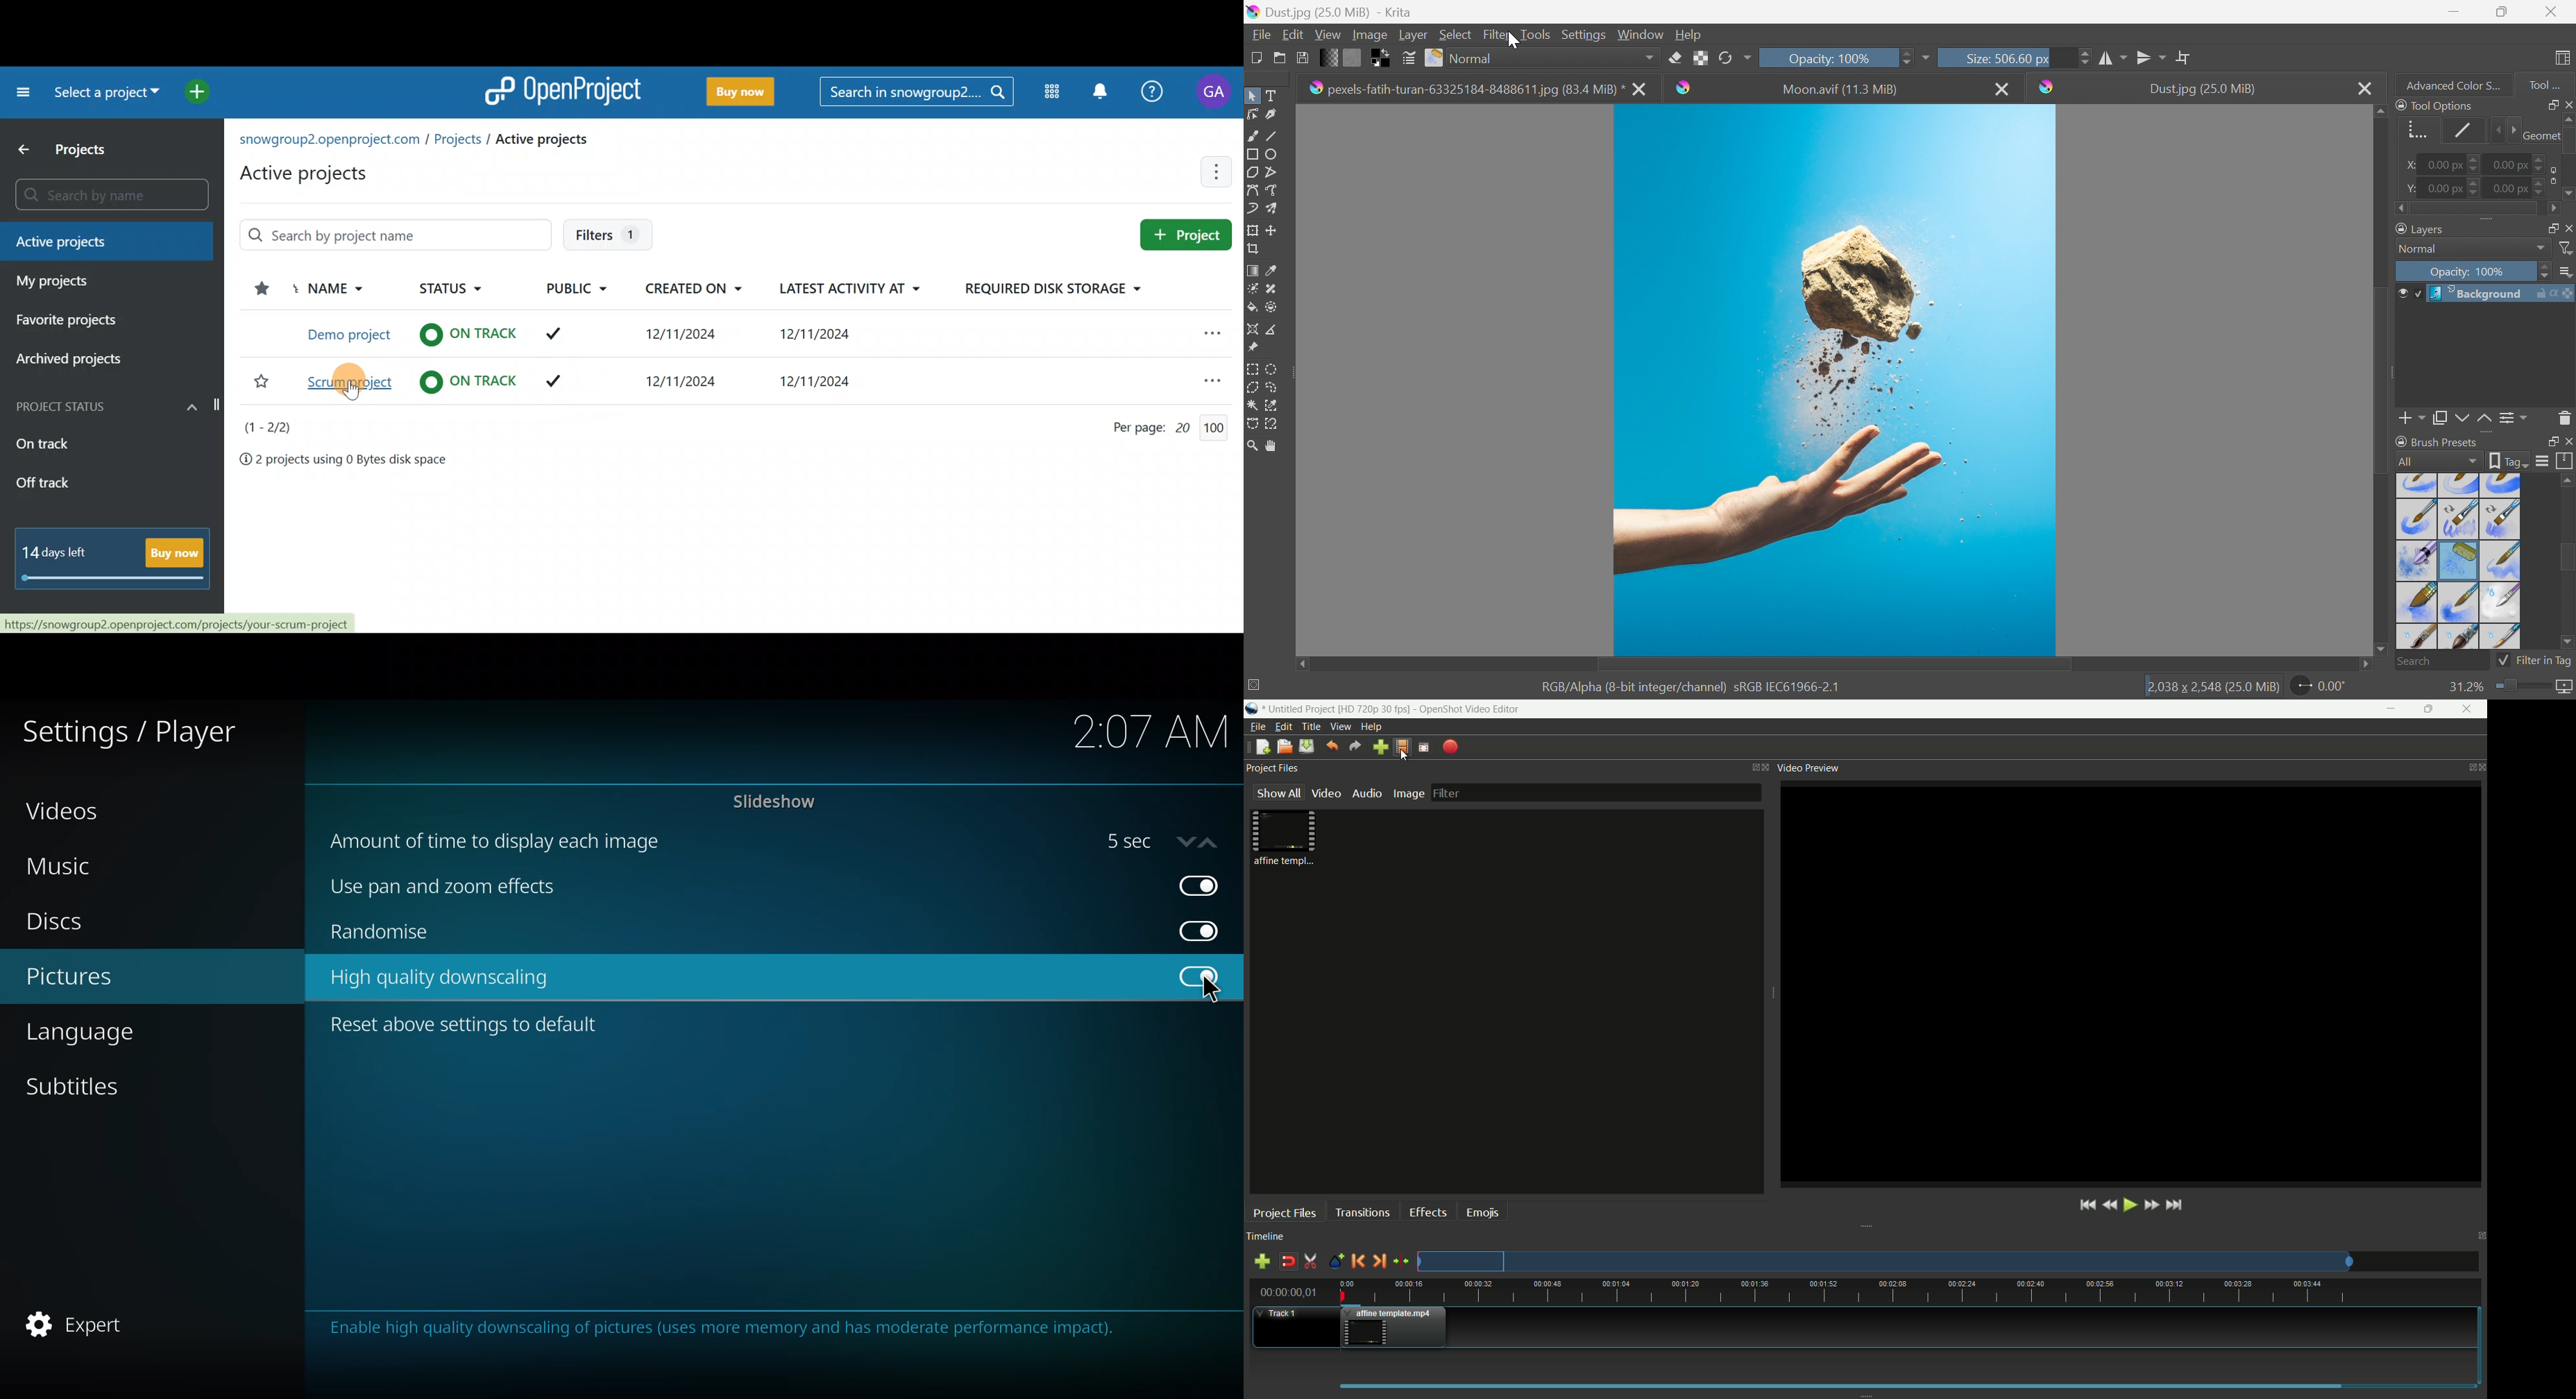 This screenshot has height=1400, width=2576. What do you see at coordinates (2422, 249) in the screenshot?
I see `Normal` at bounding box center [2422, 249].